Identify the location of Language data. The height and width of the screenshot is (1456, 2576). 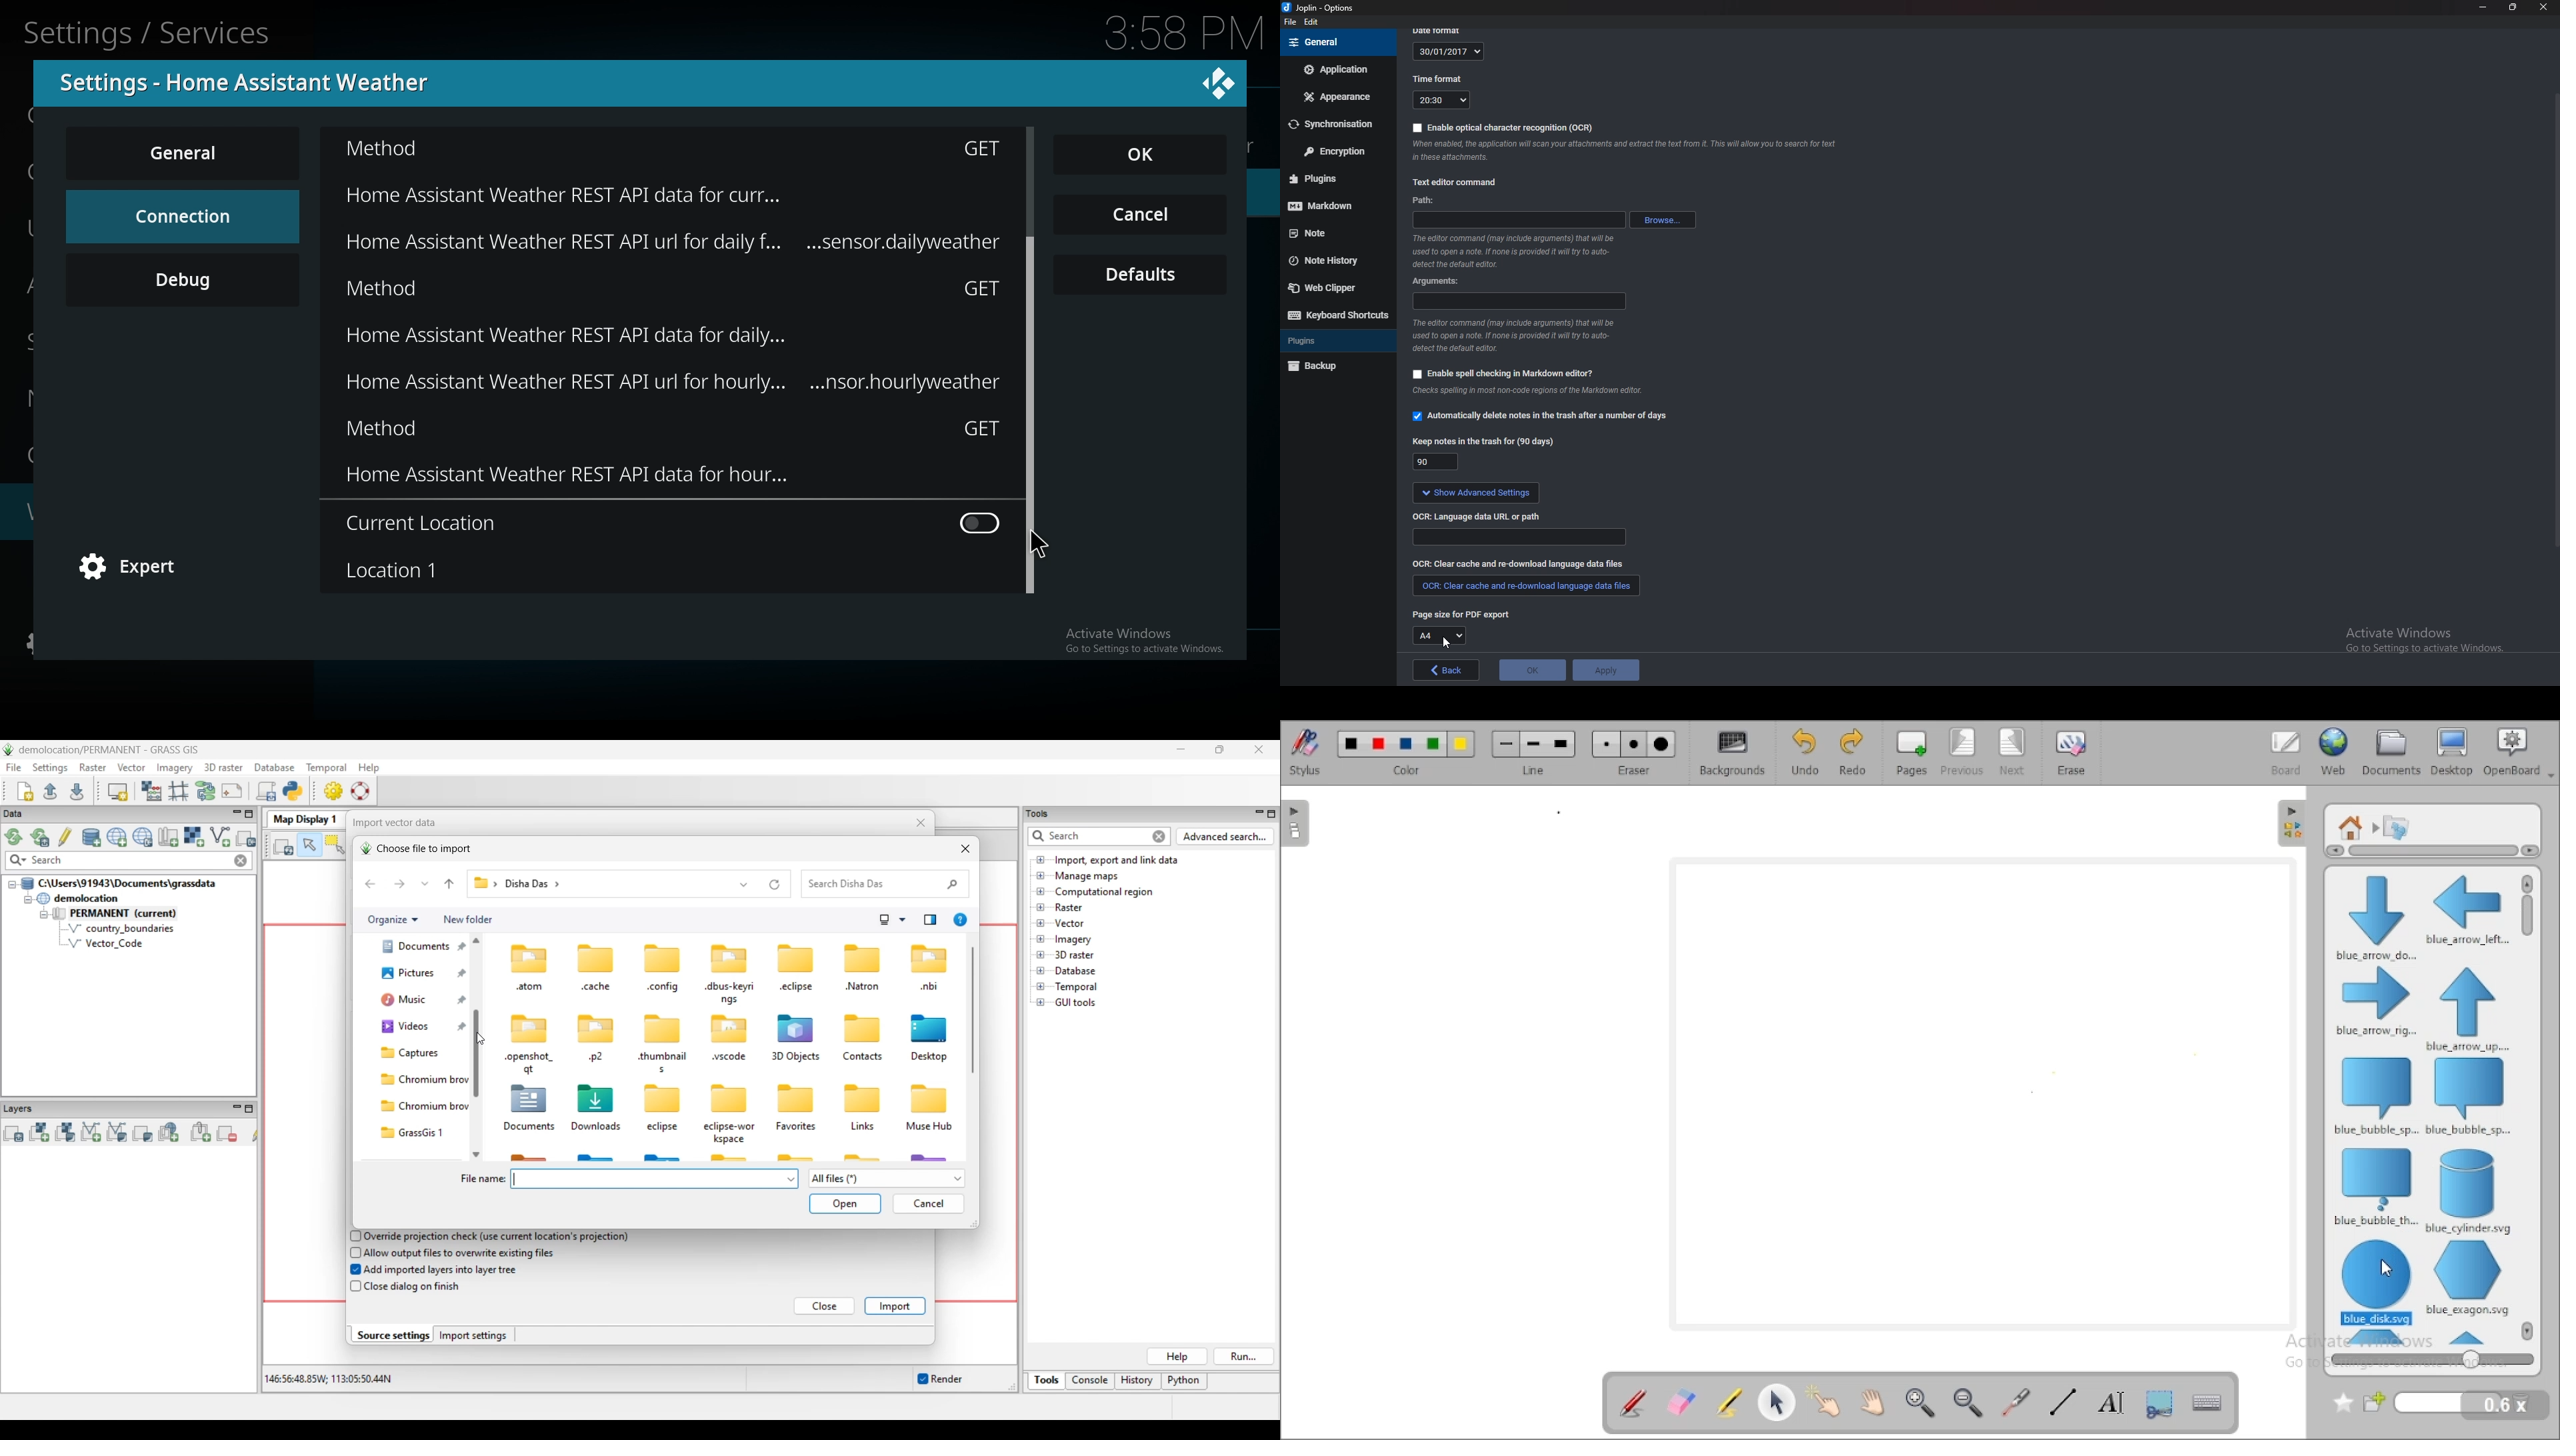
(1517, 537).